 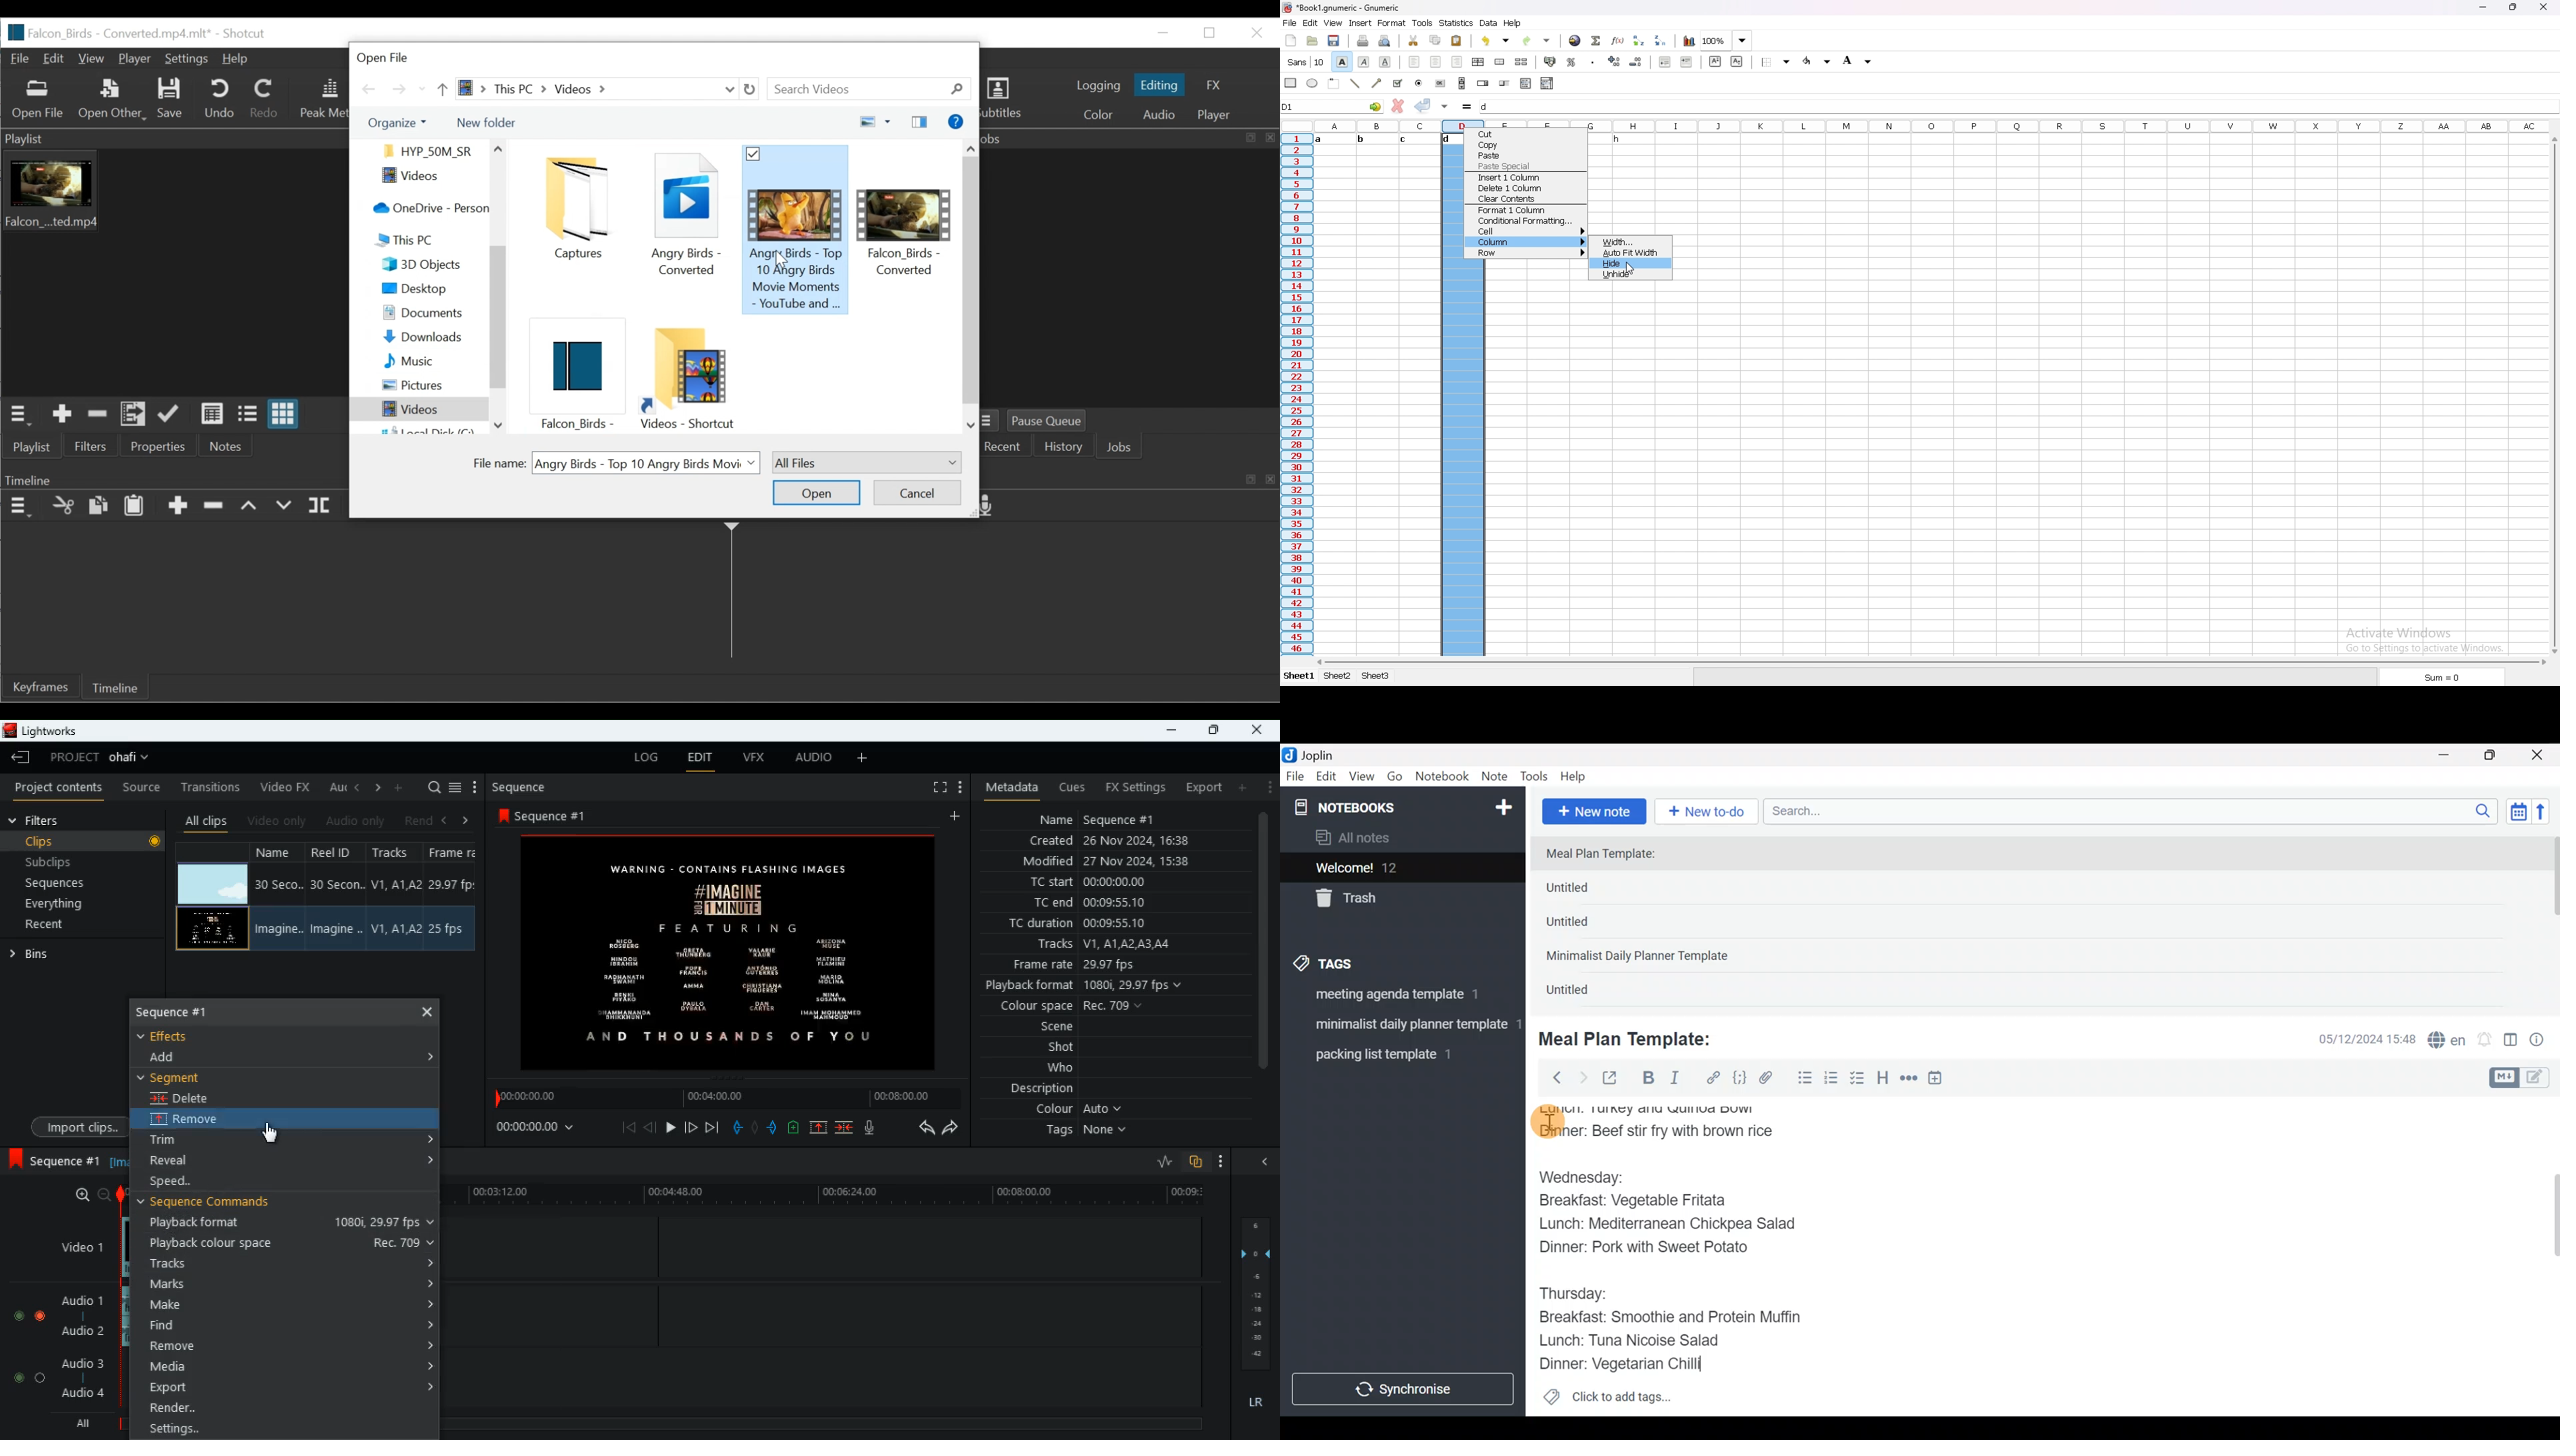 What do you see at coordinates (197, 1428) in the screenshot?
I see `settings` at bounding box center [197, 1428].